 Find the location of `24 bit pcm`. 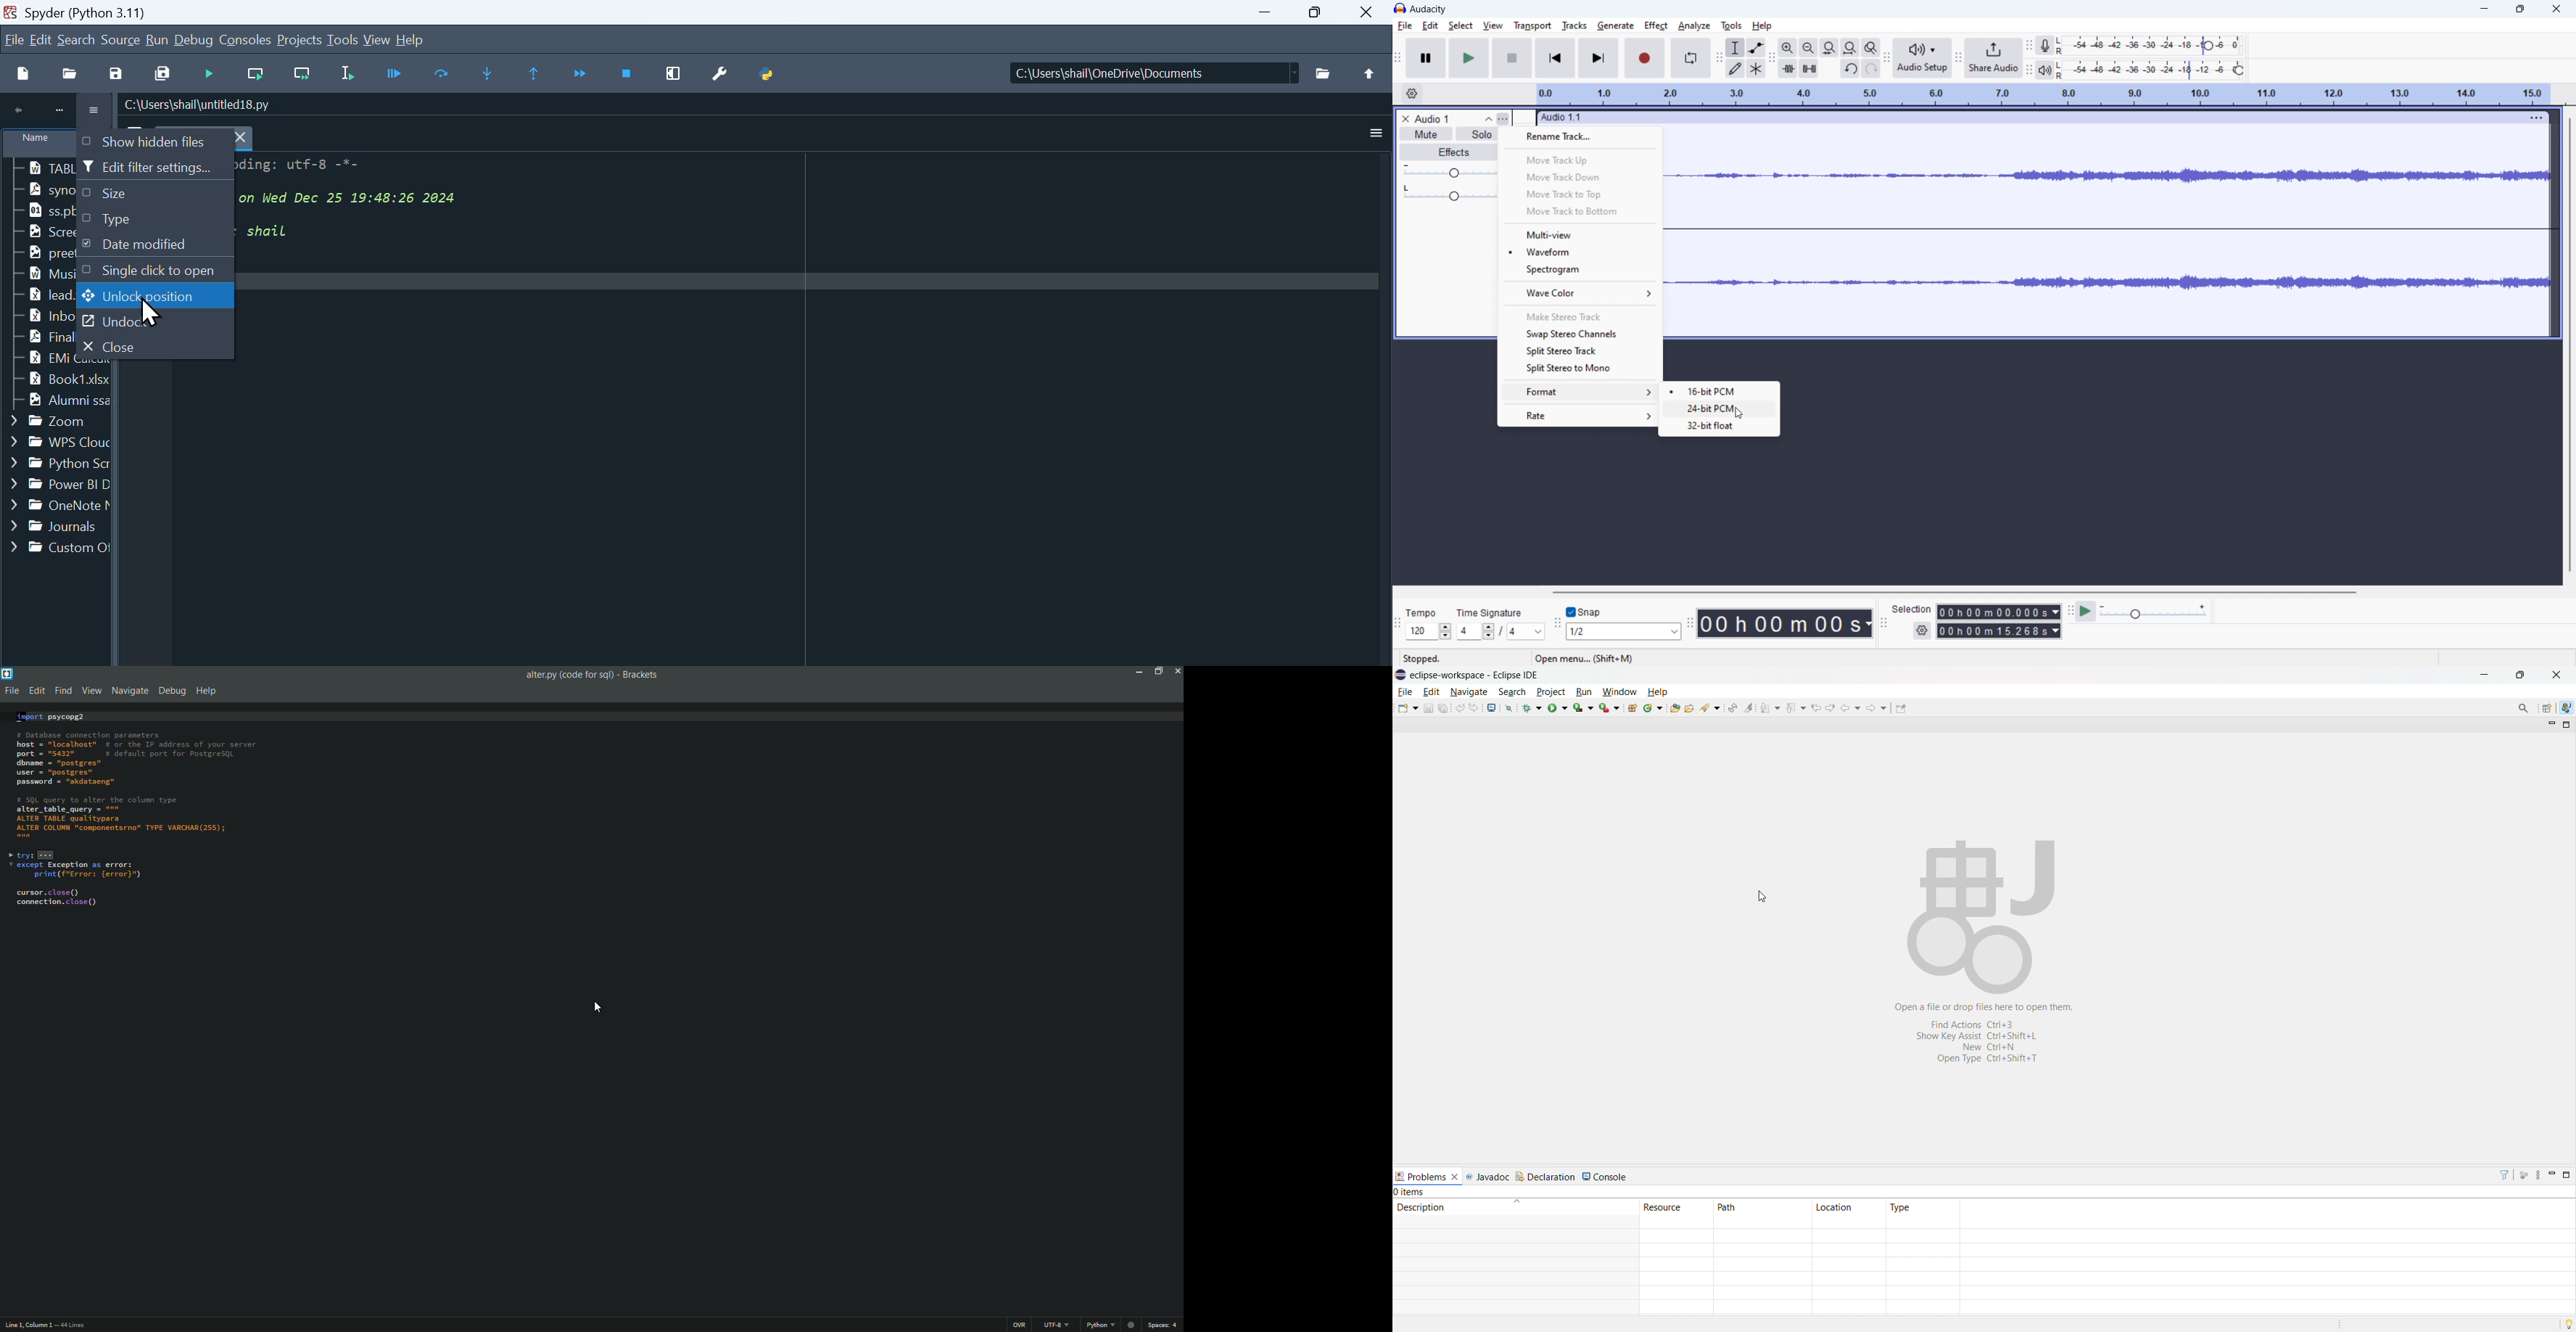

24 bit pcm is located at coordinates (1712, 410).